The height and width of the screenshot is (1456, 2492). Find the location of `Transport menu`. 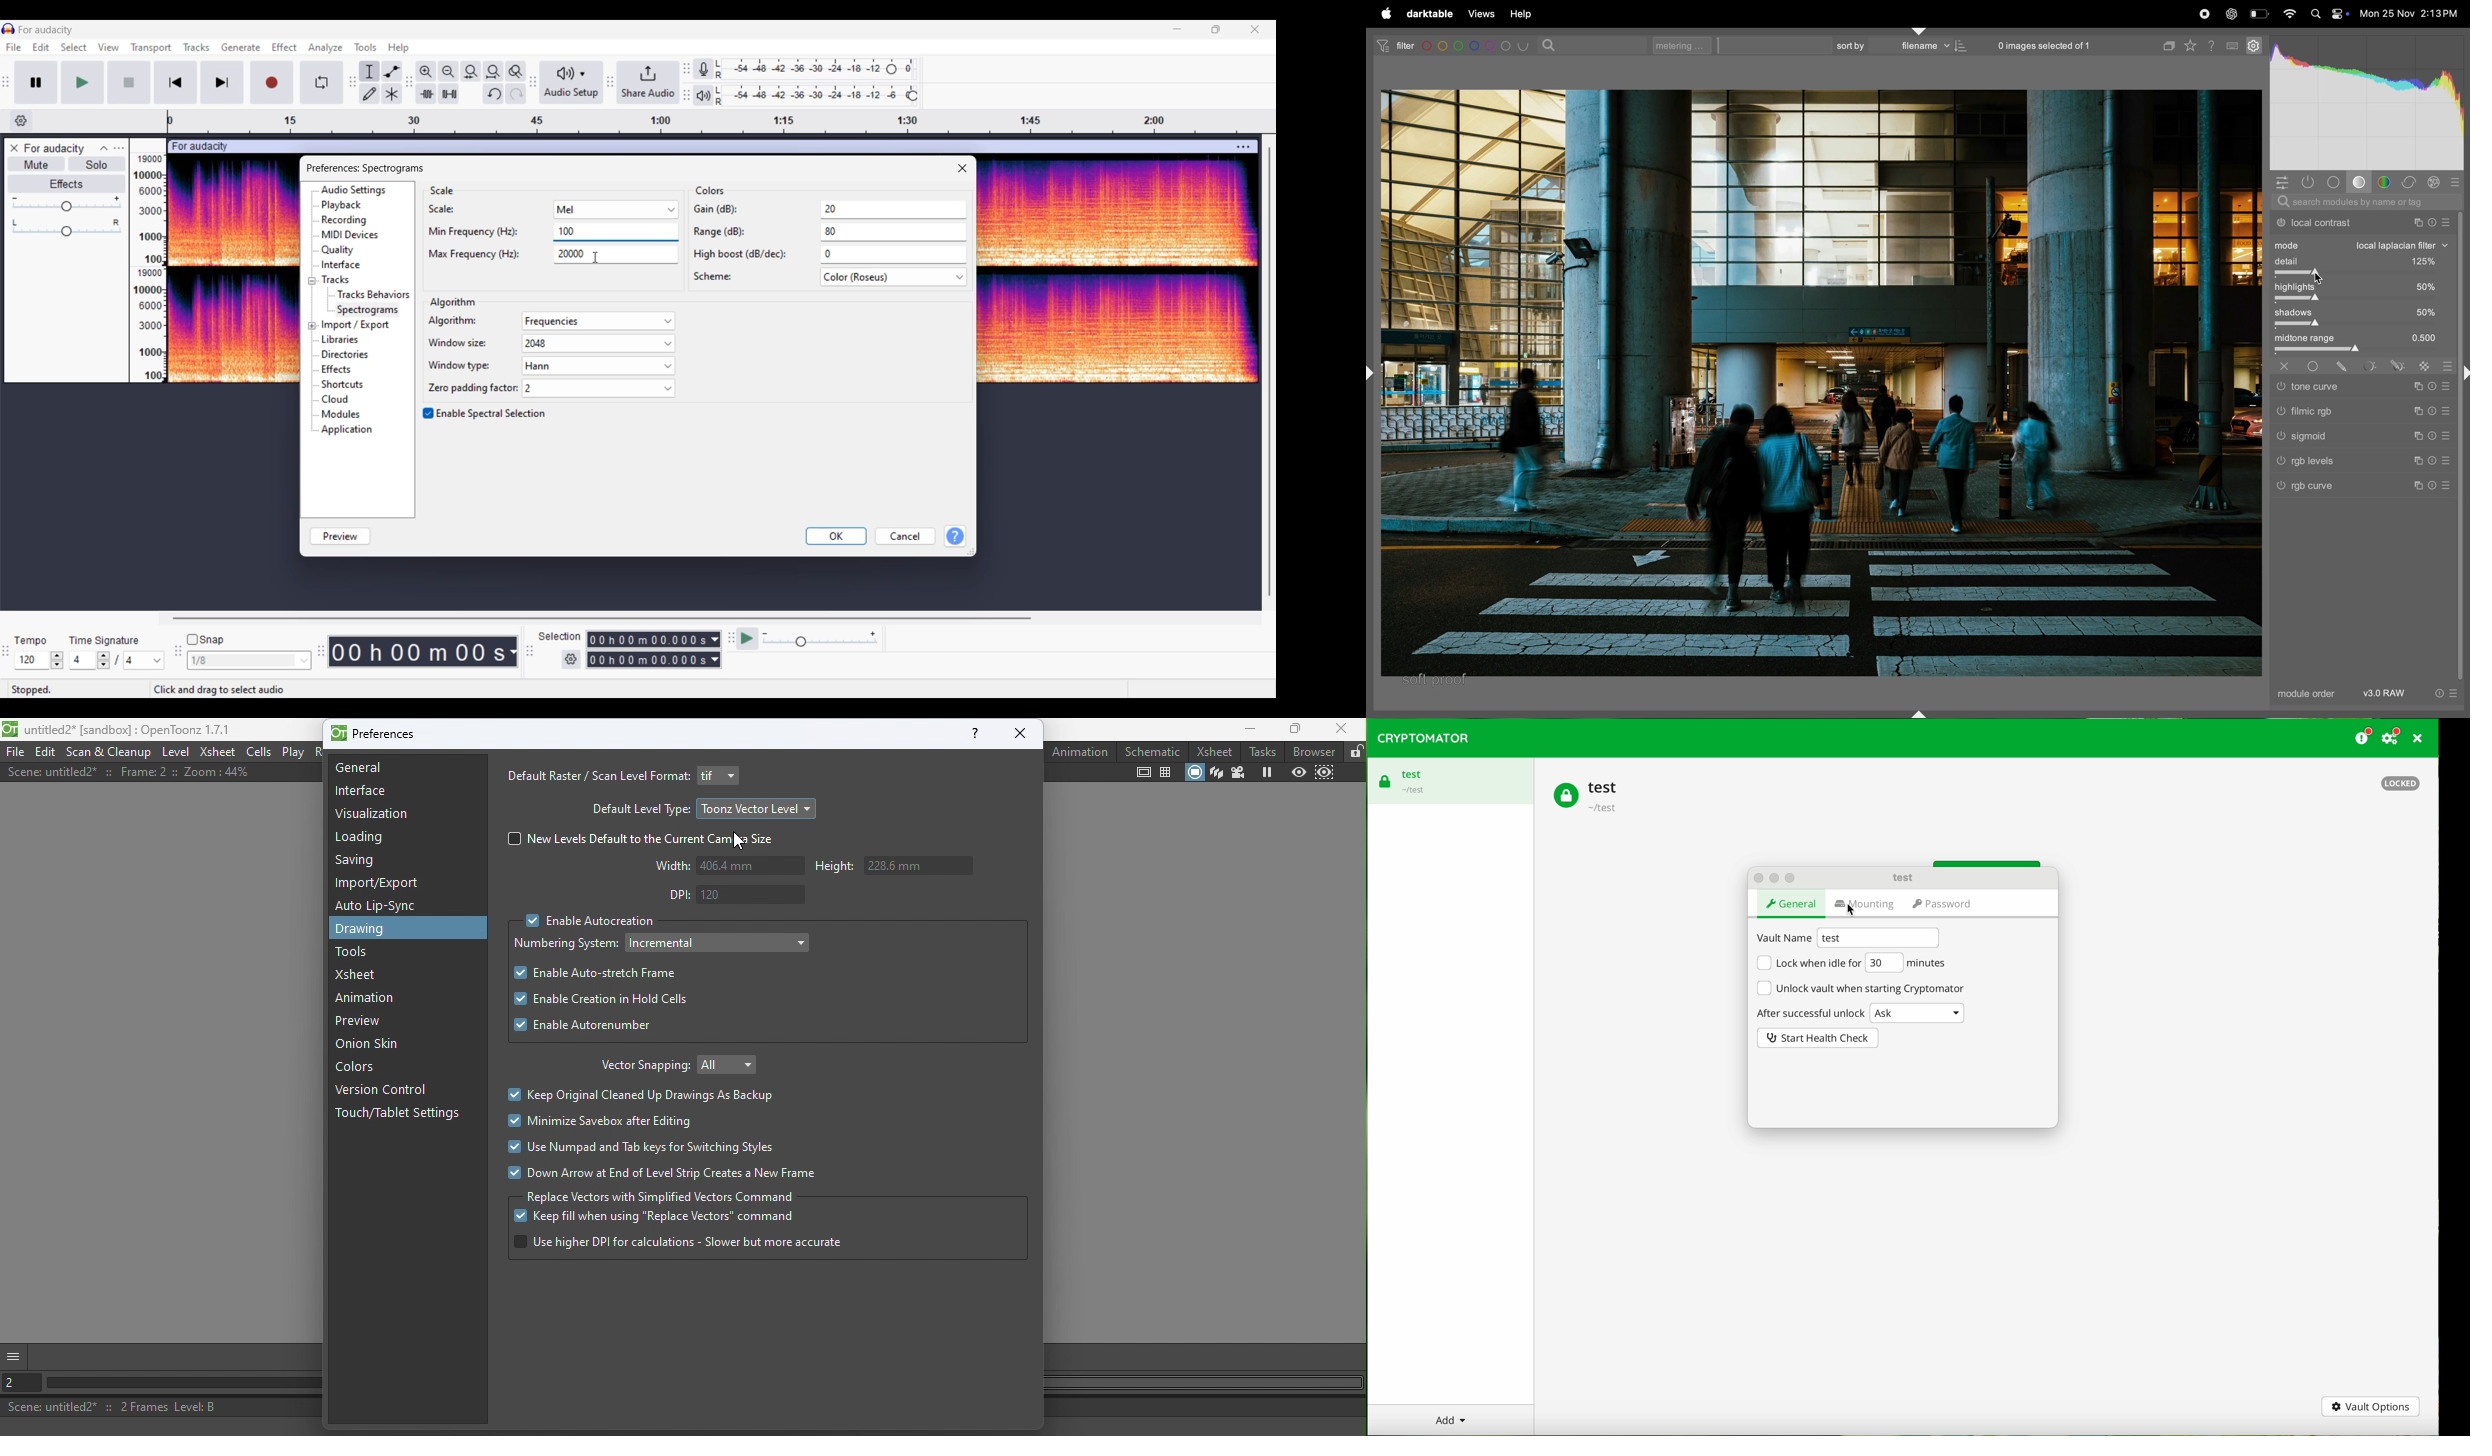

Transport menu is located at coordinates (152, 49).